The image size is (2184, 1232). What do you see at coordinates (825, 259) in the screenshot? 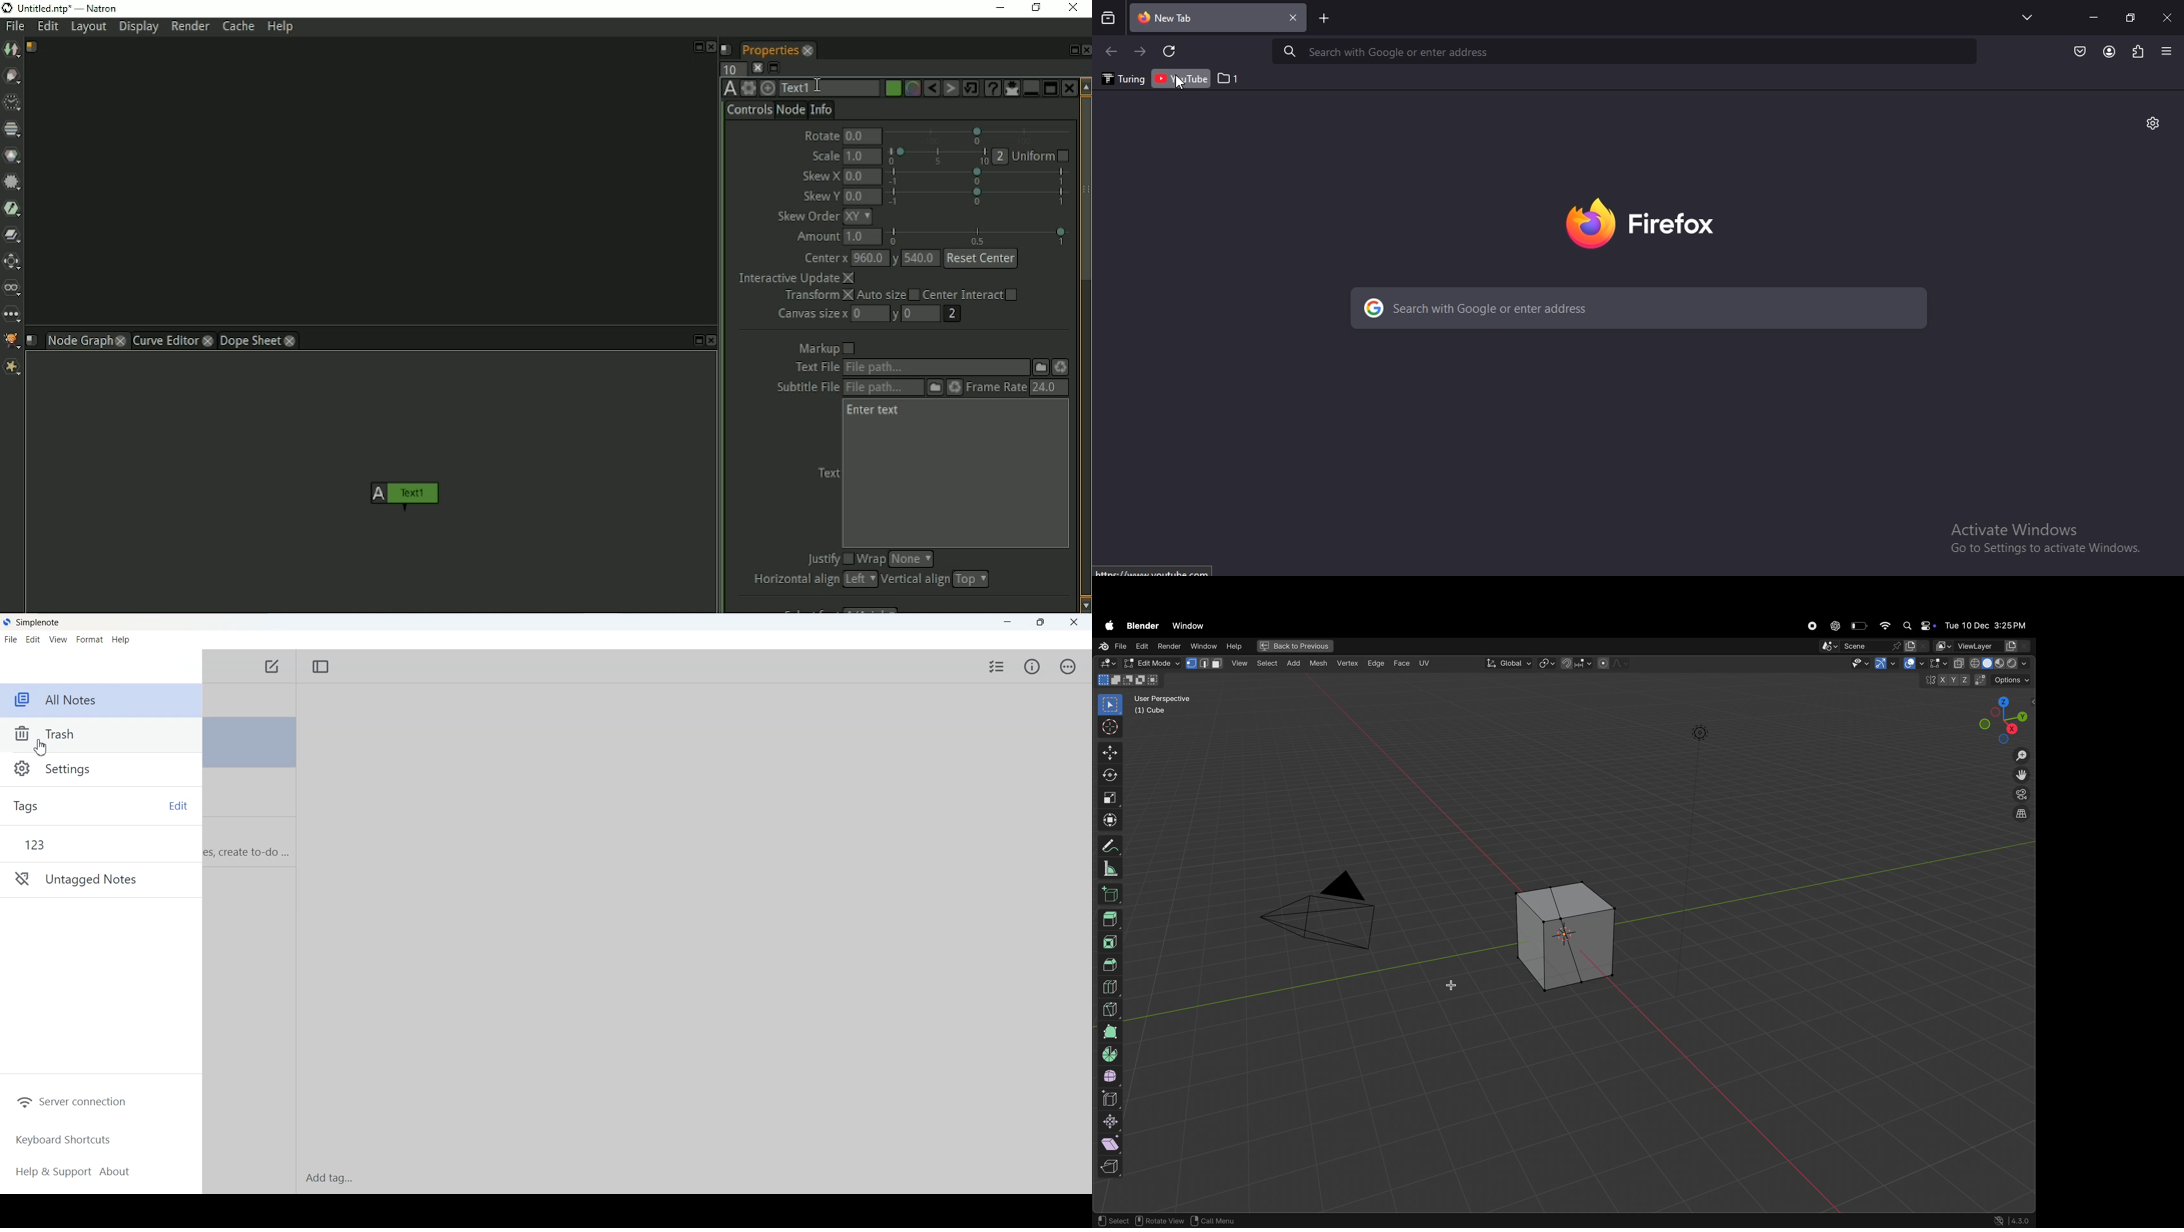
I see `Center` at bounding box center [825, 259].